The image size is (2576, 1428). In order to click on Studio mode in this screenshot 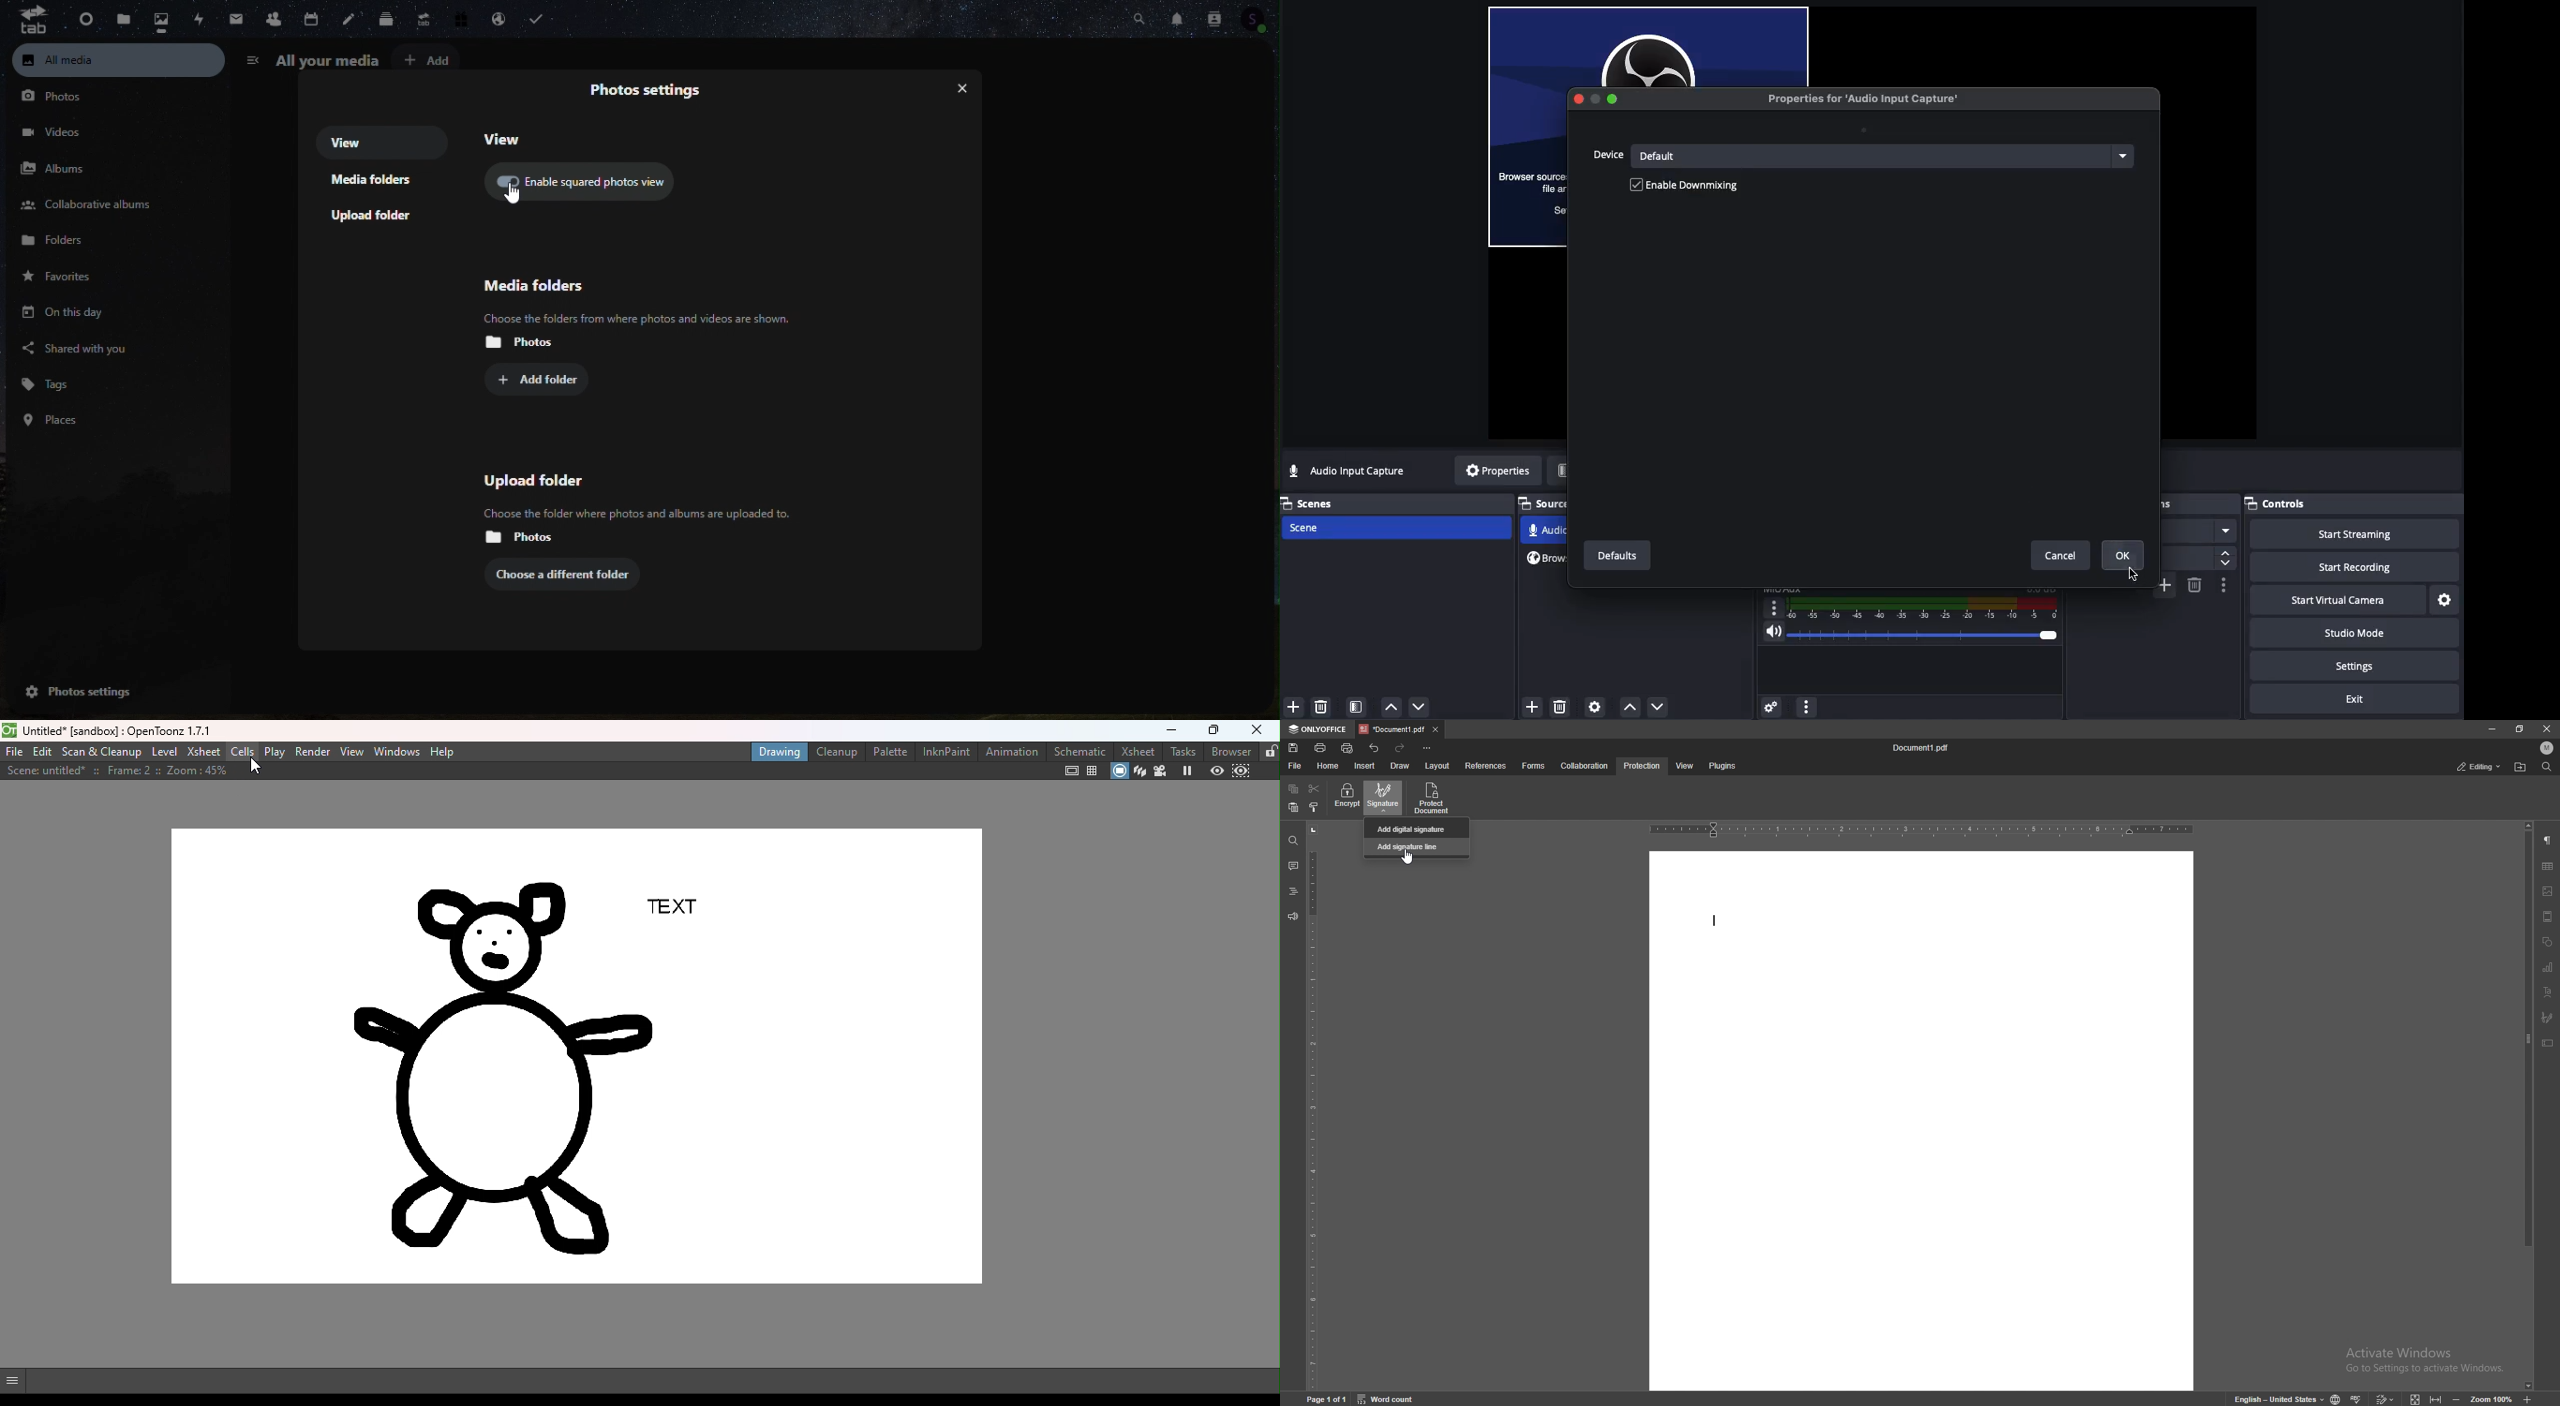, I will do `click(2355, 635)`.